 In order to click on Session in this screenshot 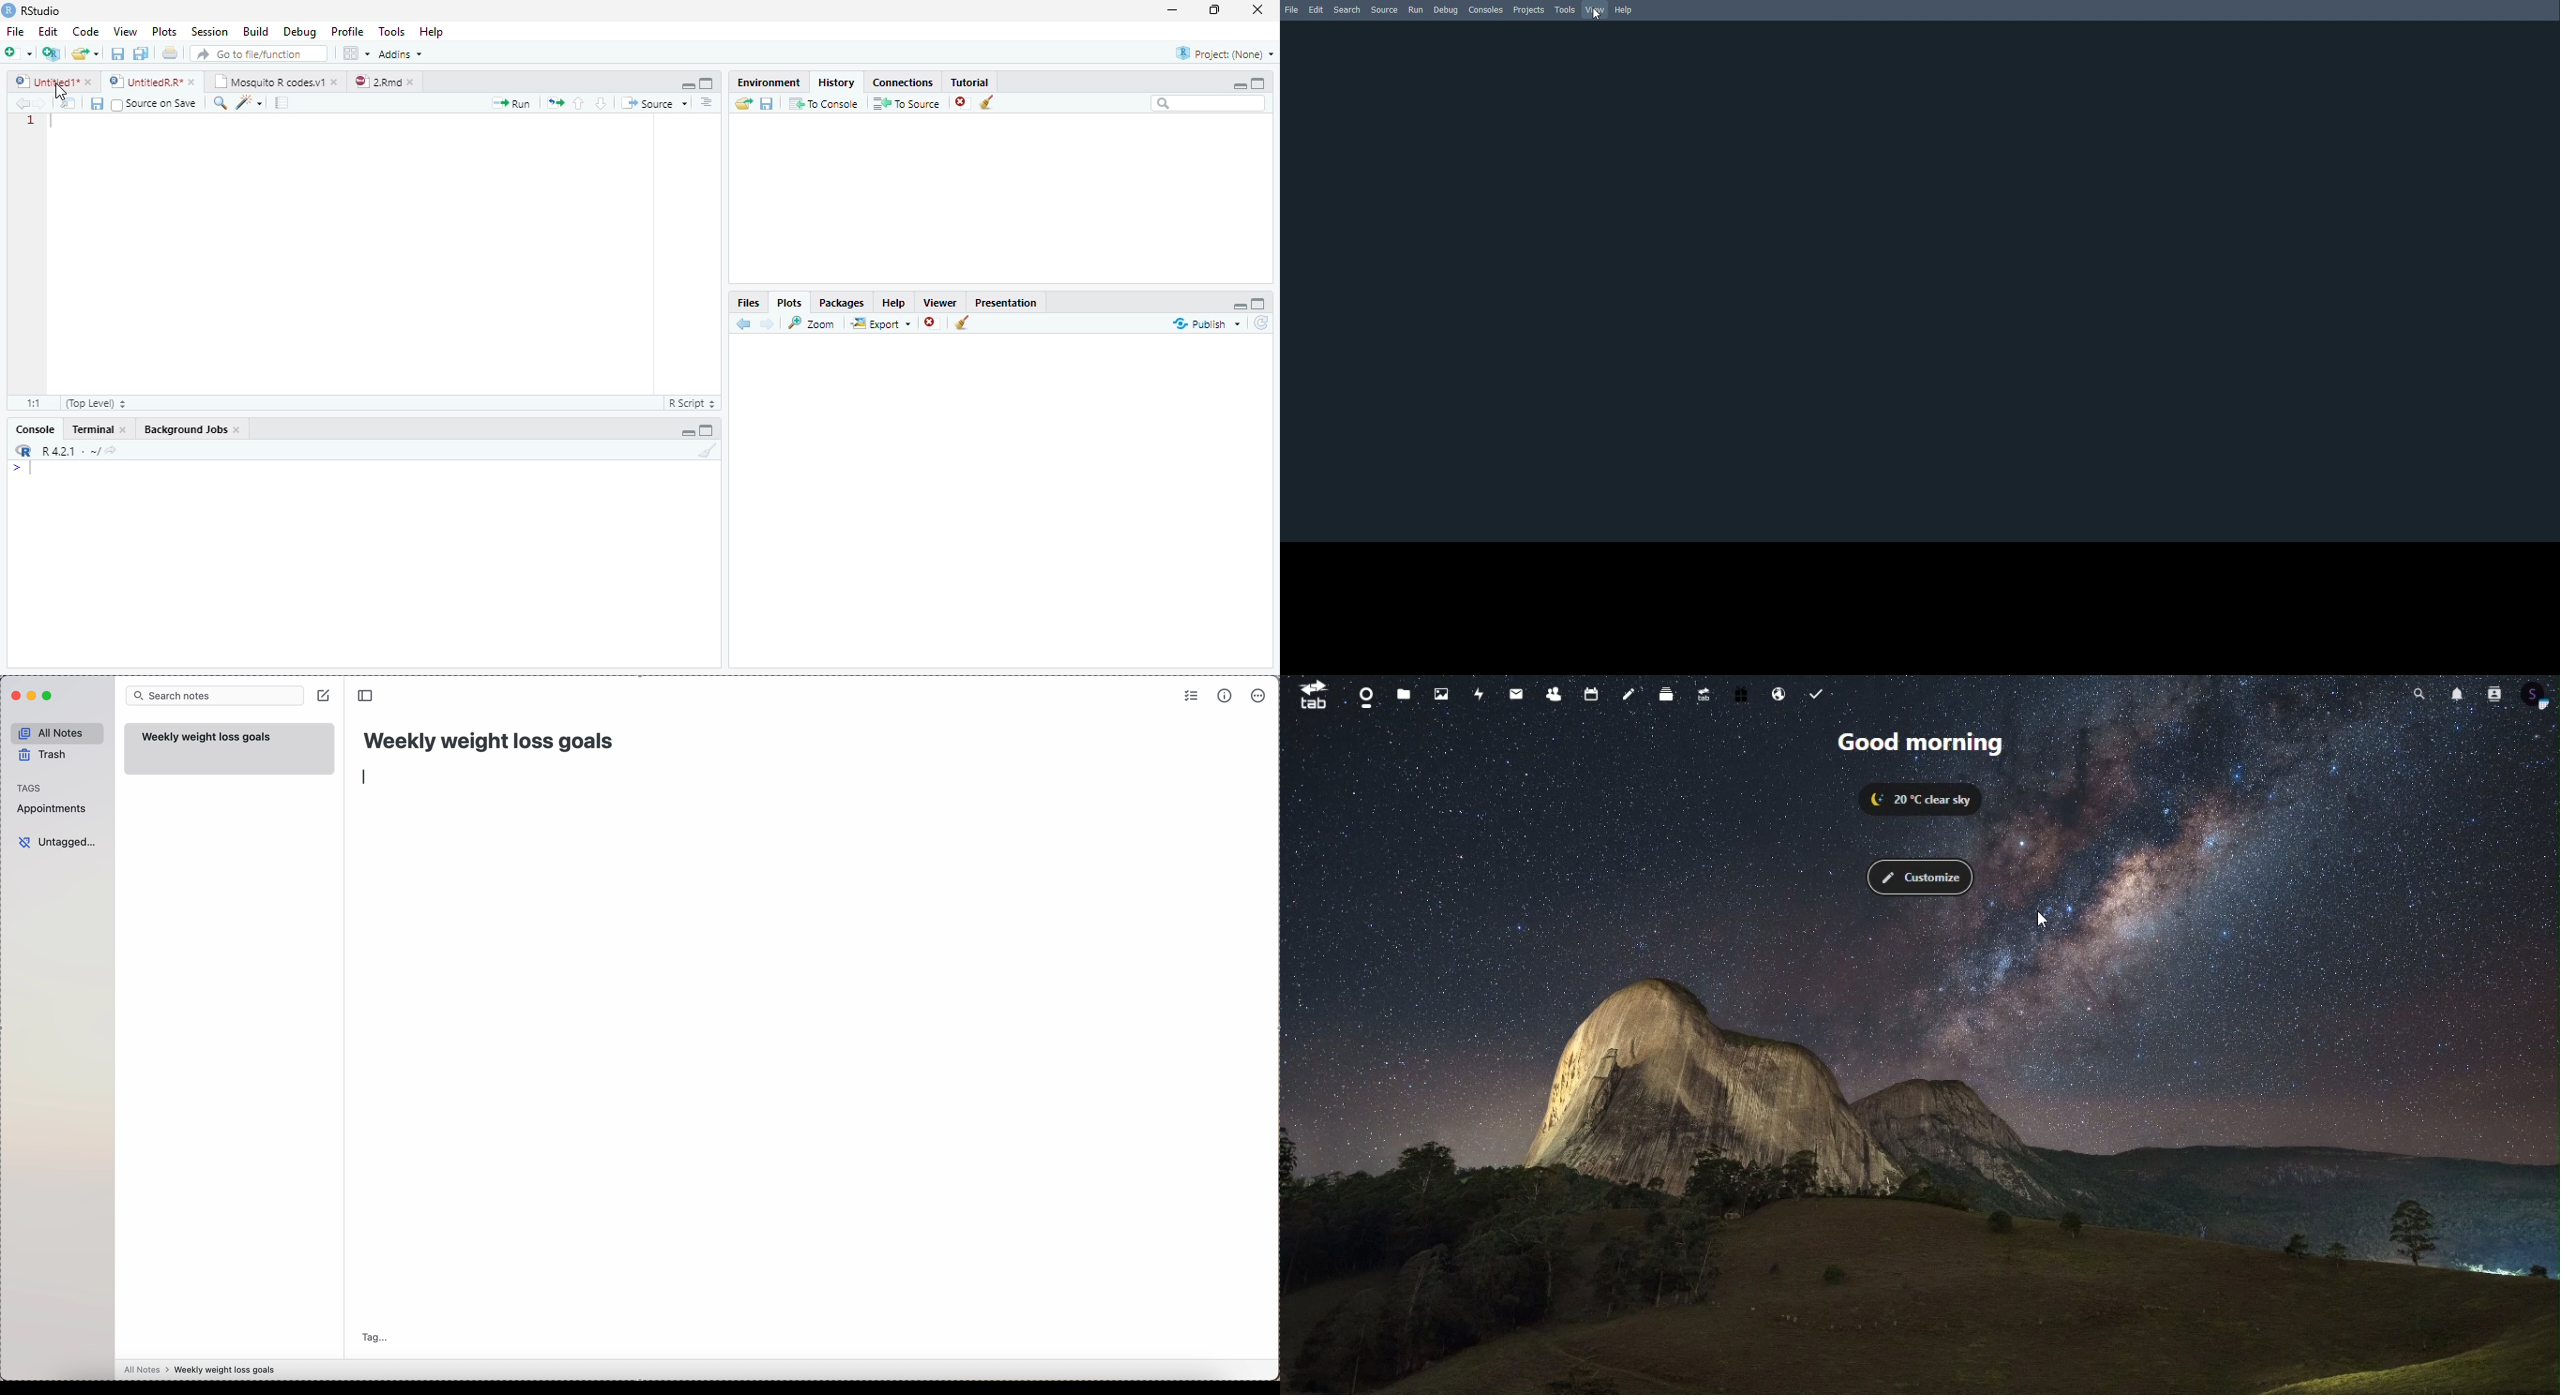, I will do `click(208, 31)`.